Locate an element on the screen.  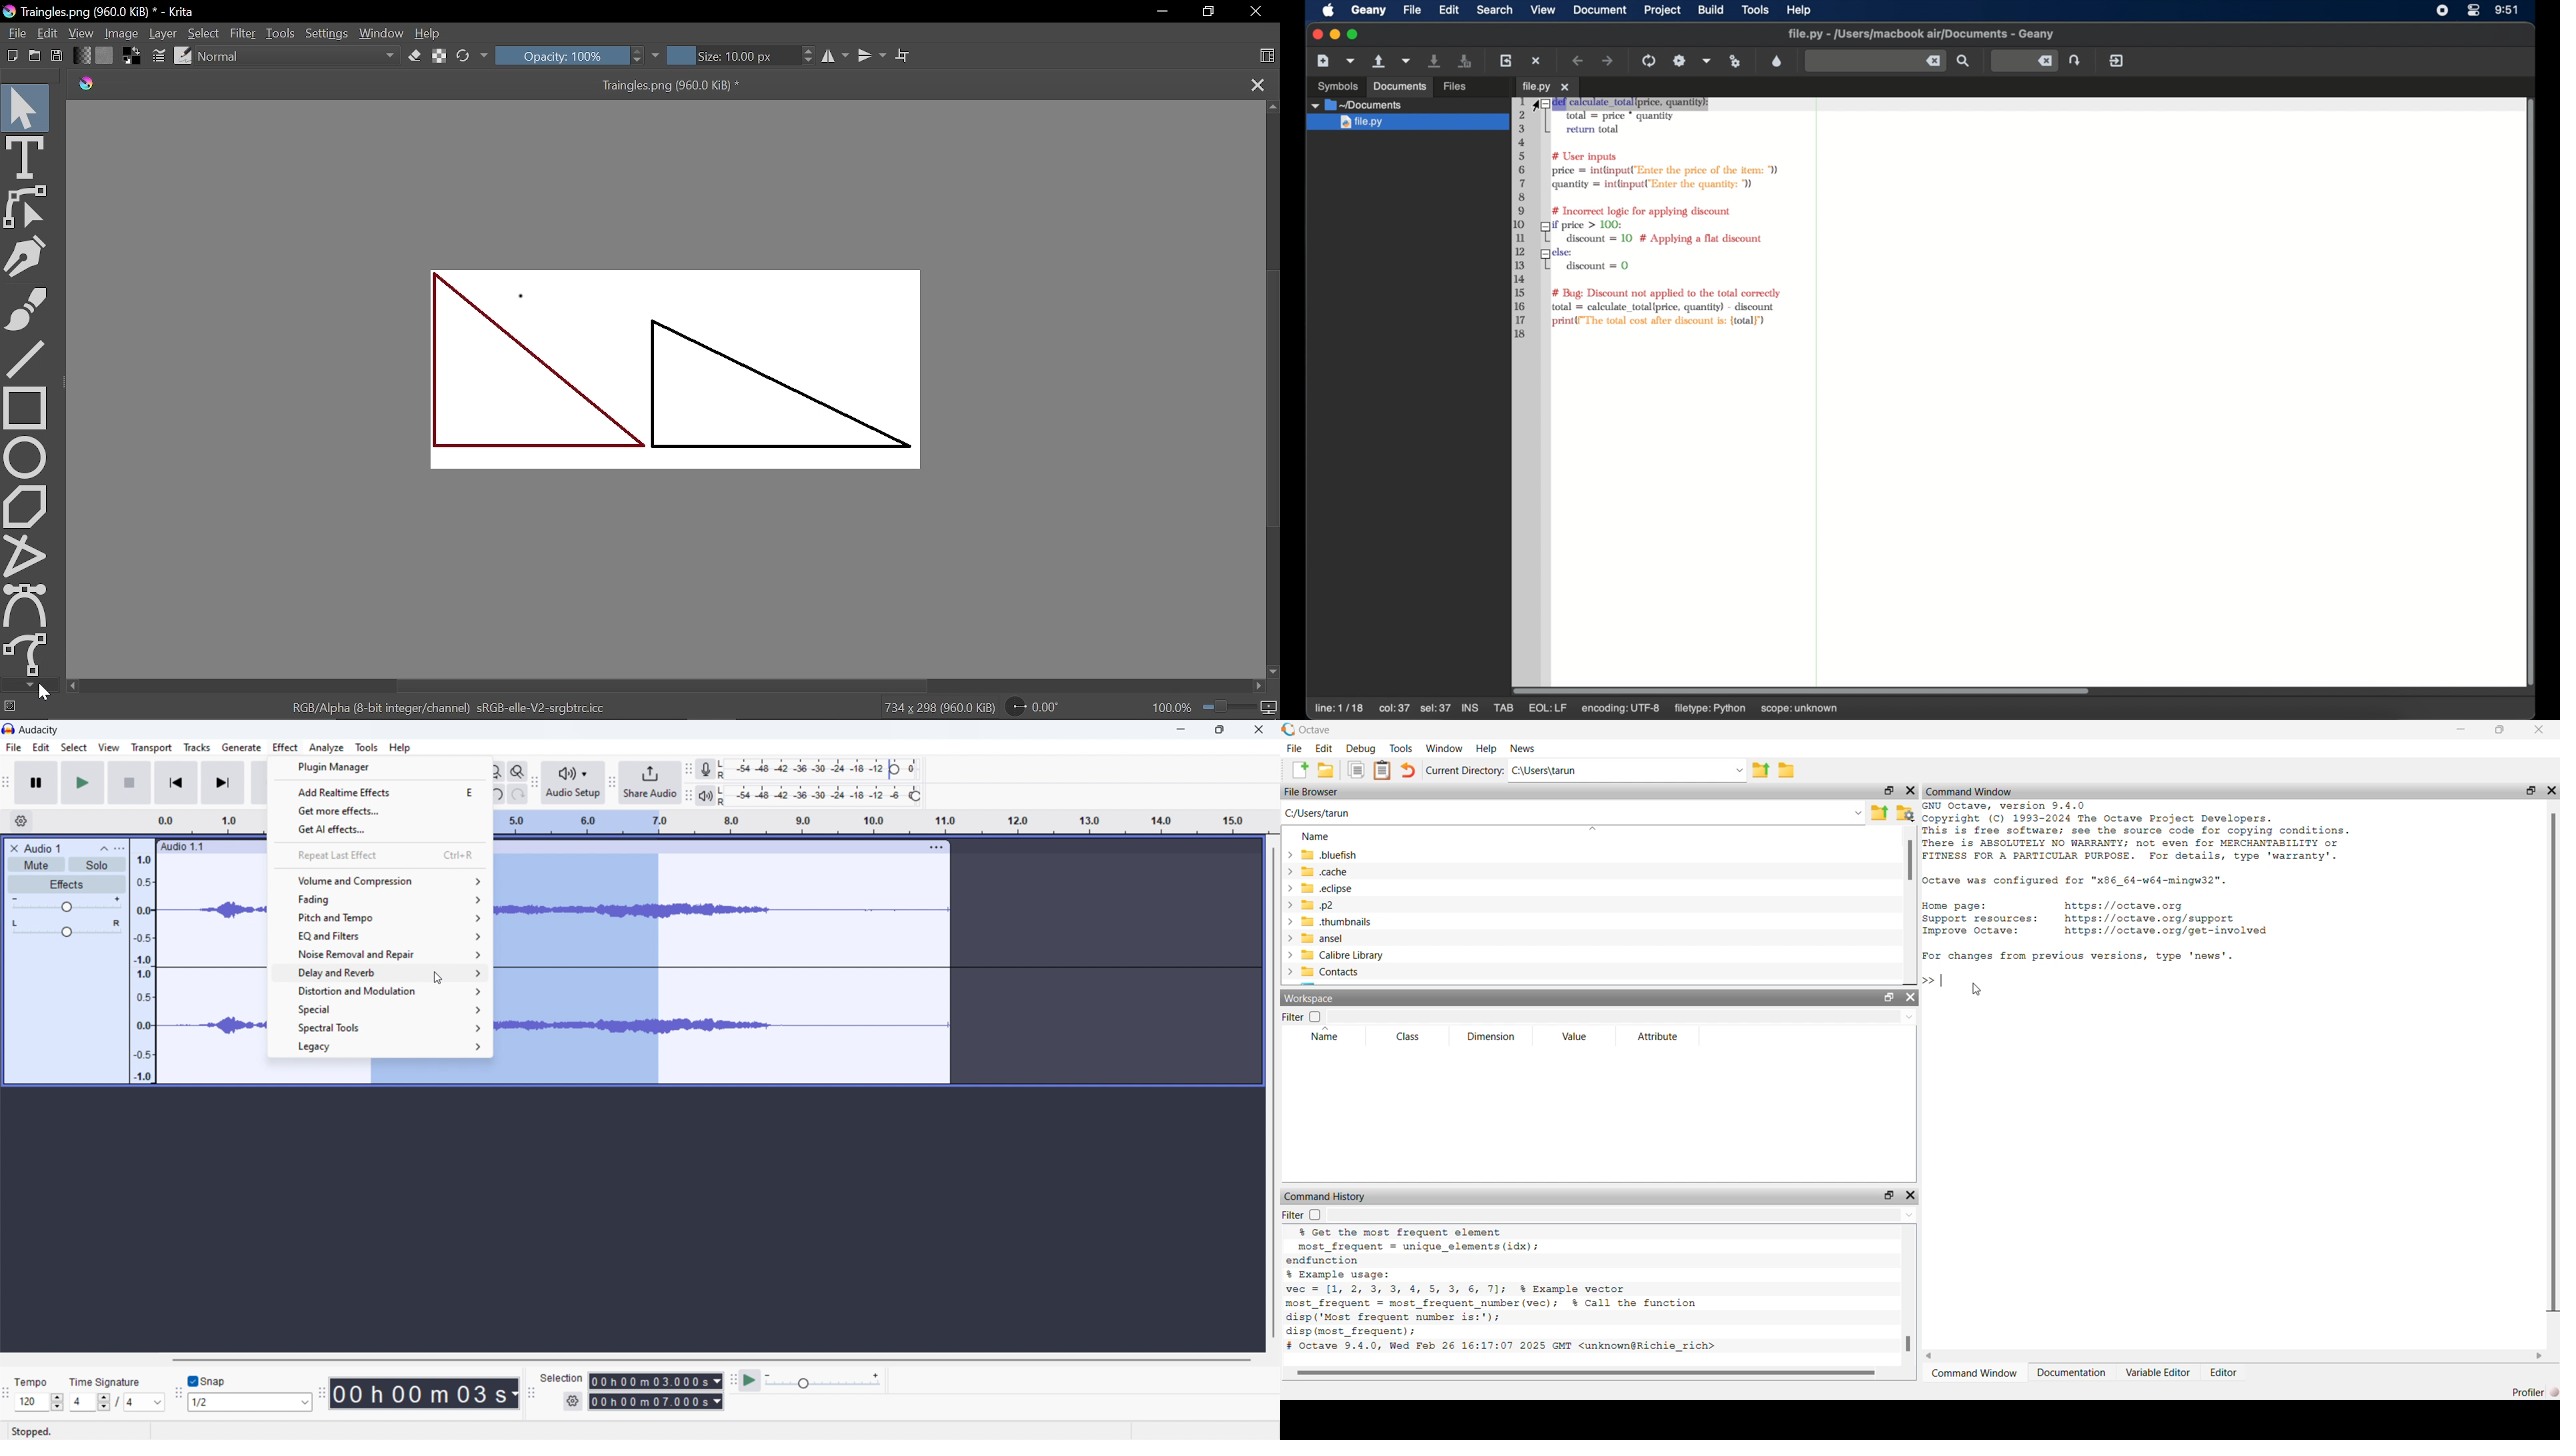
Move down is located at coordinates (1271, 669).